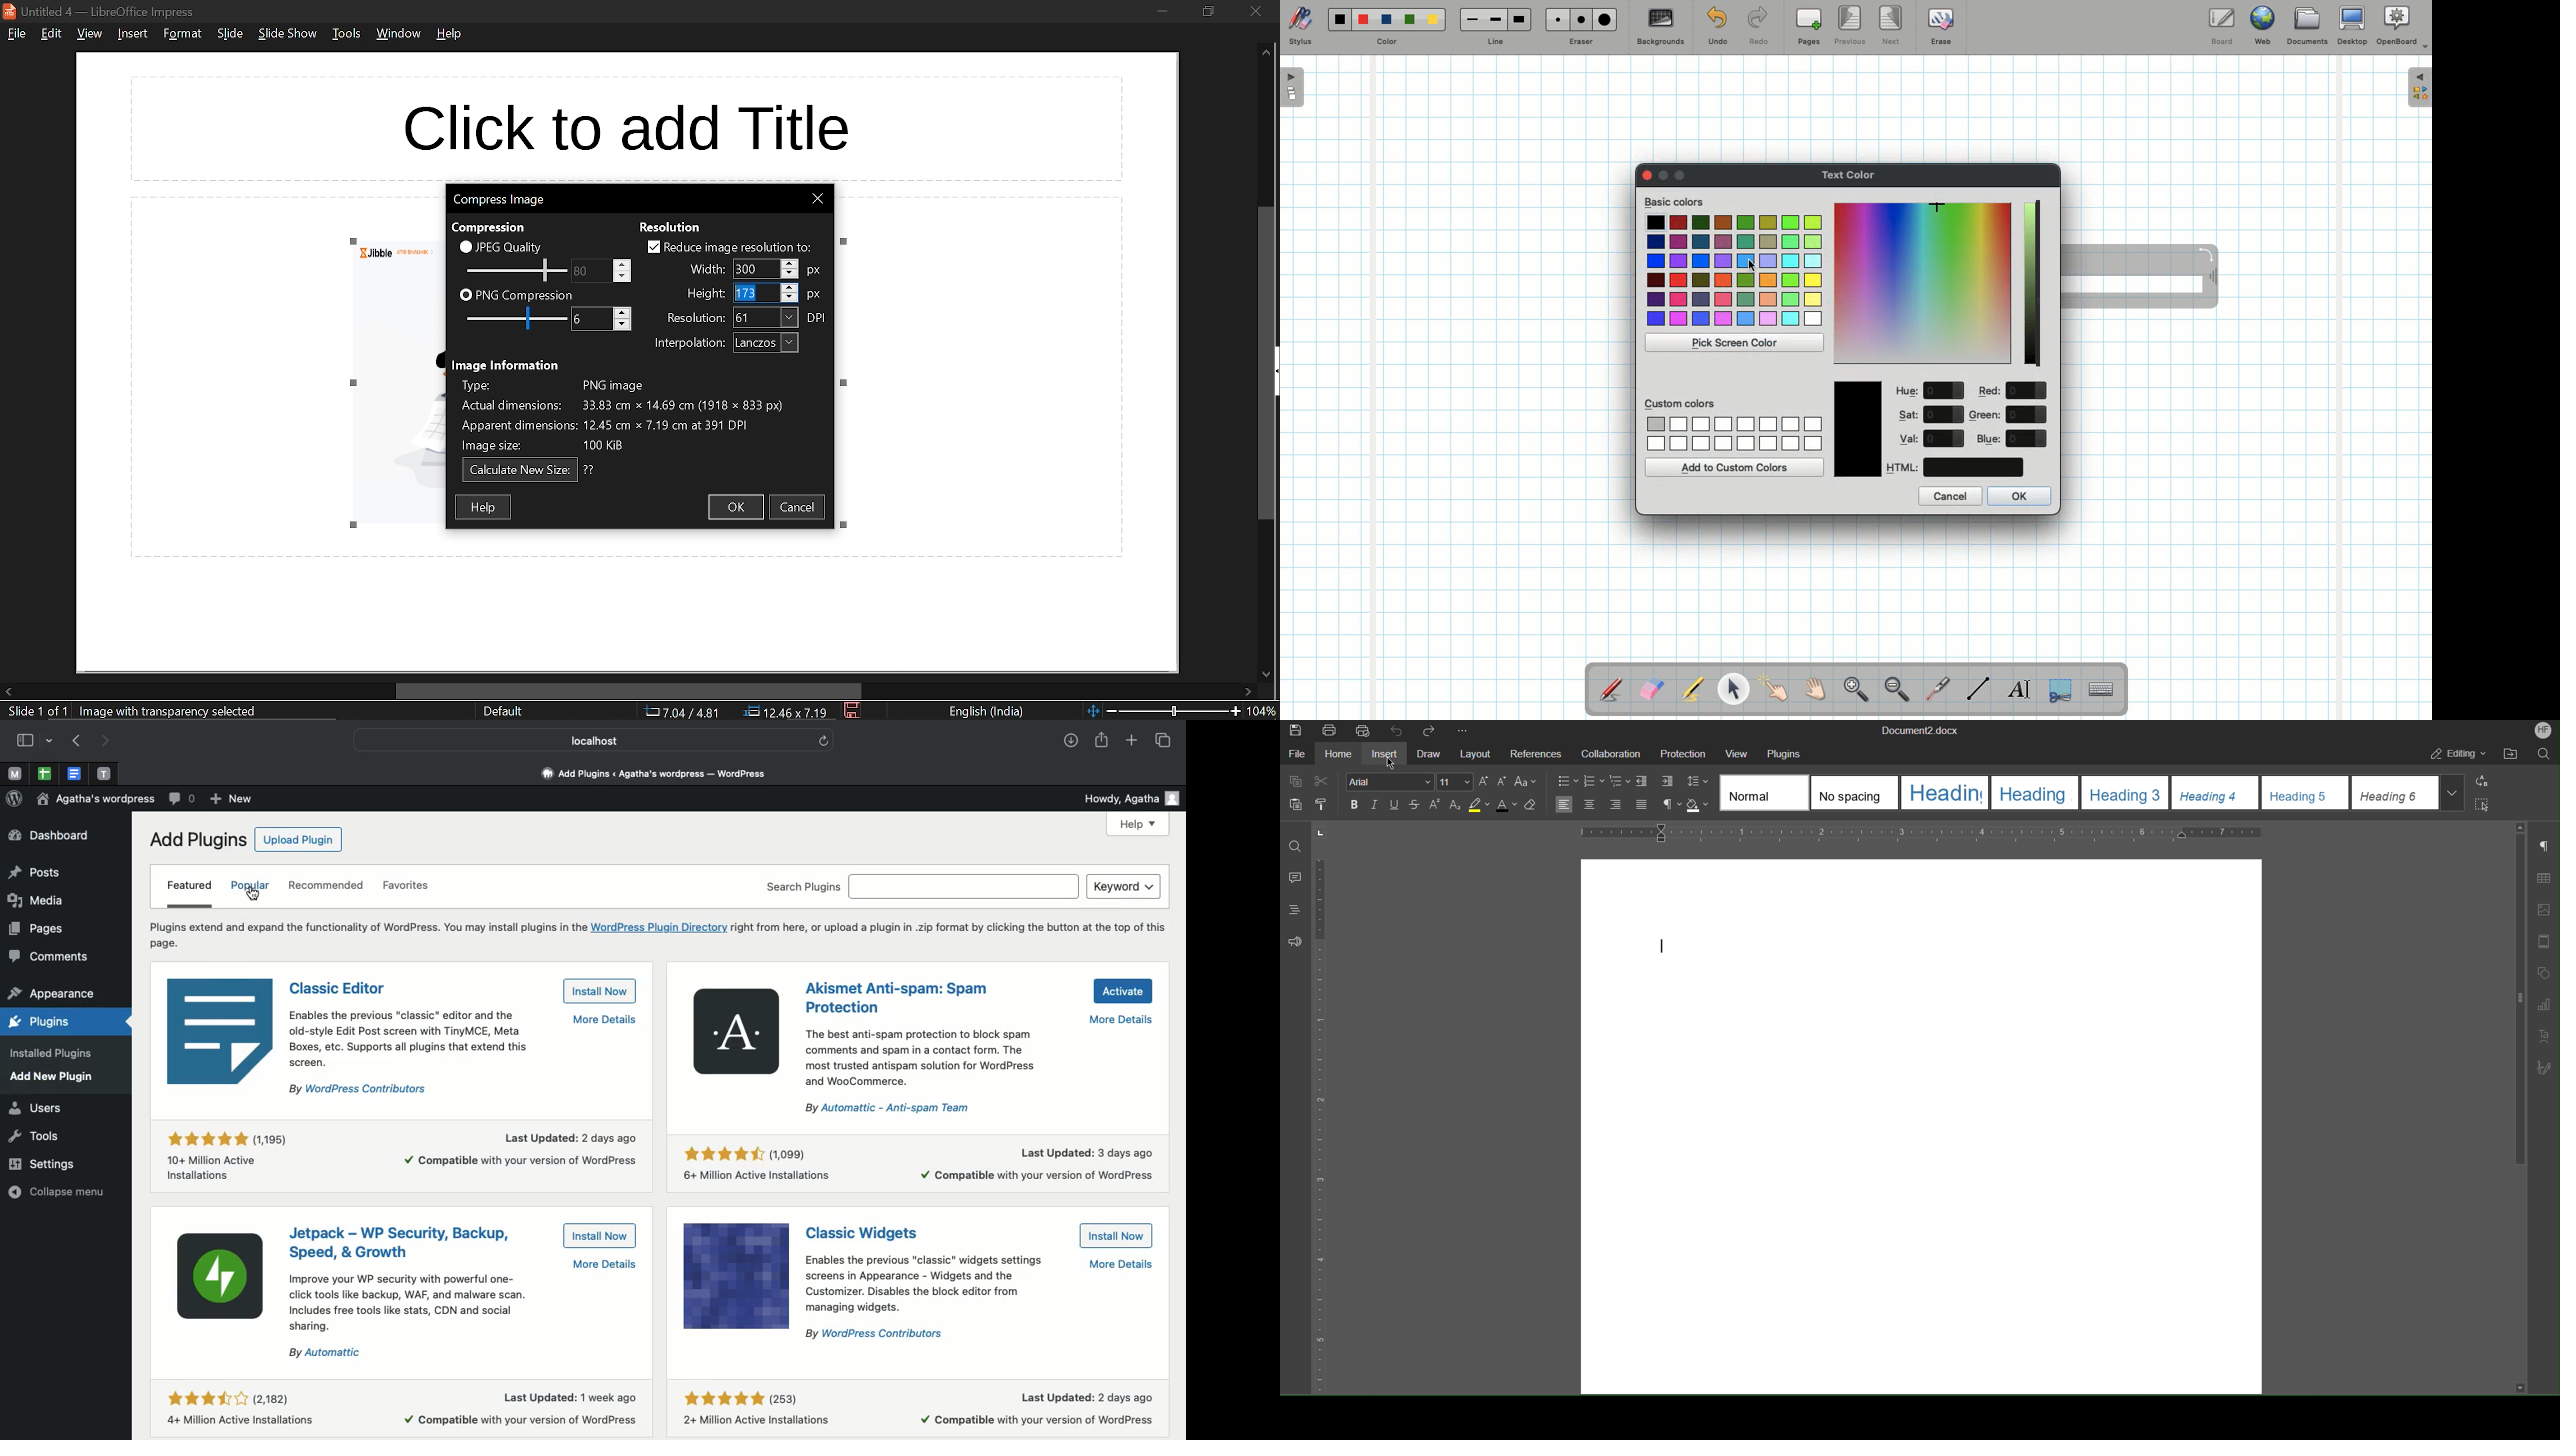 This screenshot has height=1456, width=2576. I want to click on text, so click(706, 294).